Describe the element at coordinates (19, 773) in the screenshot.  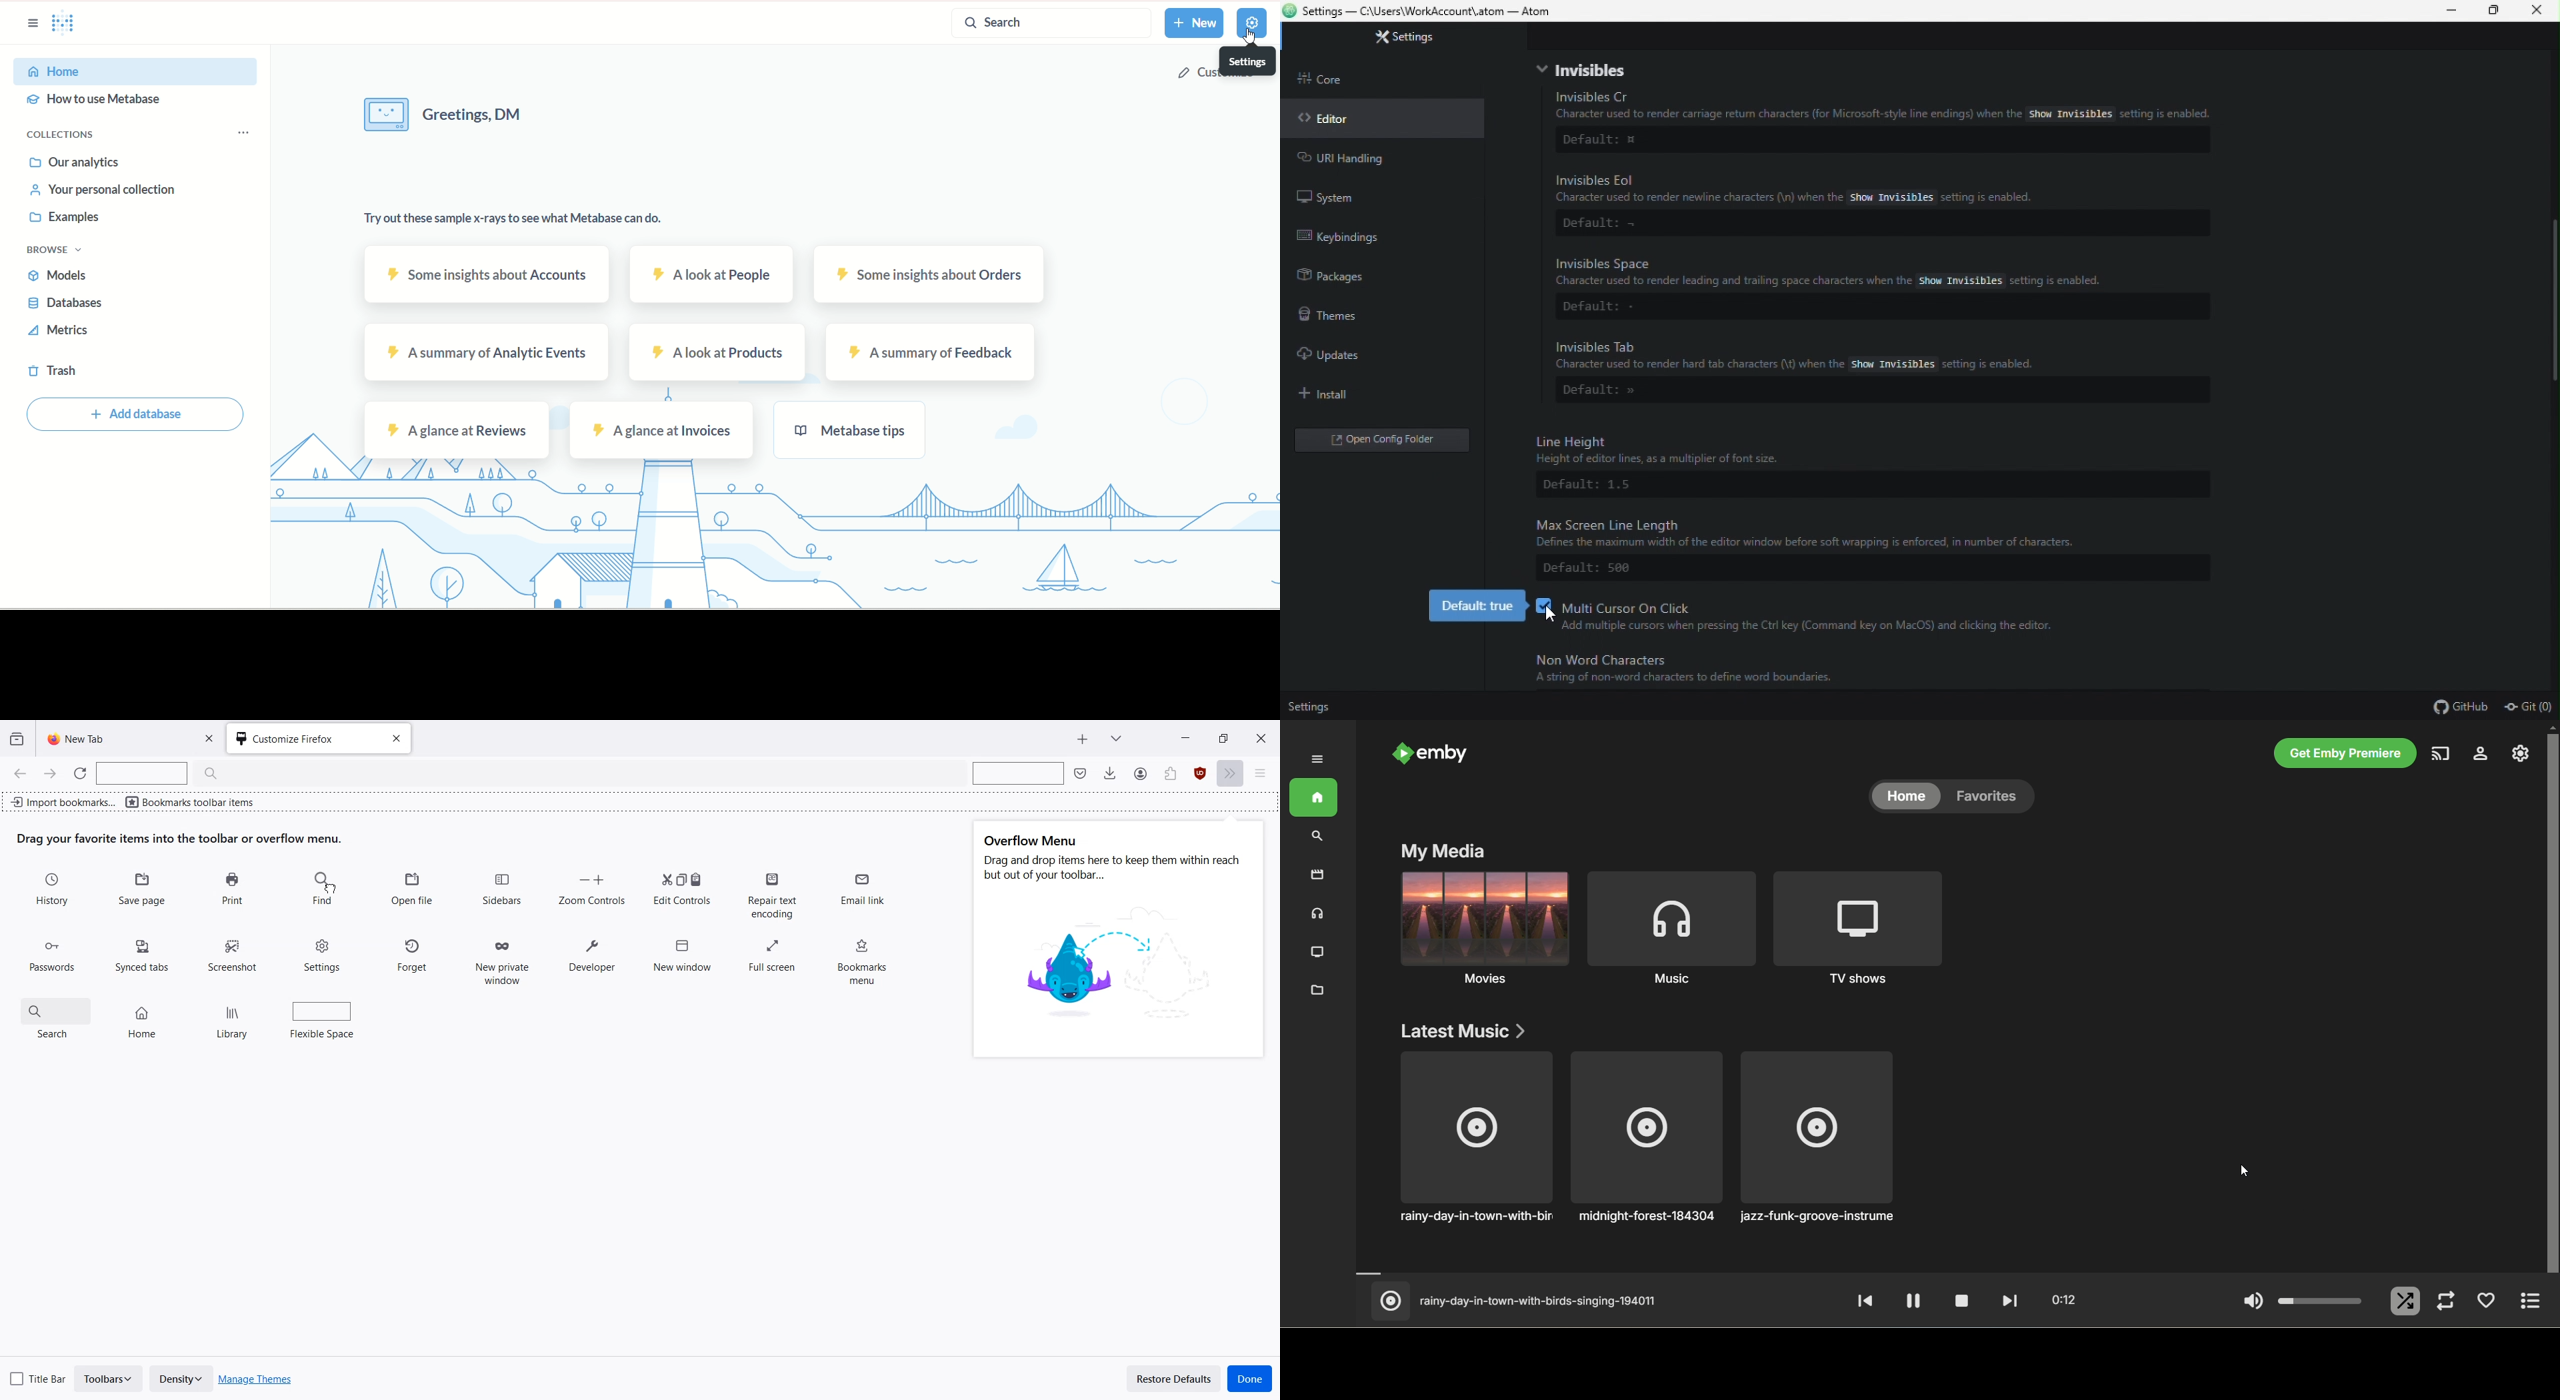
I see `Go Back one page ` at that location.